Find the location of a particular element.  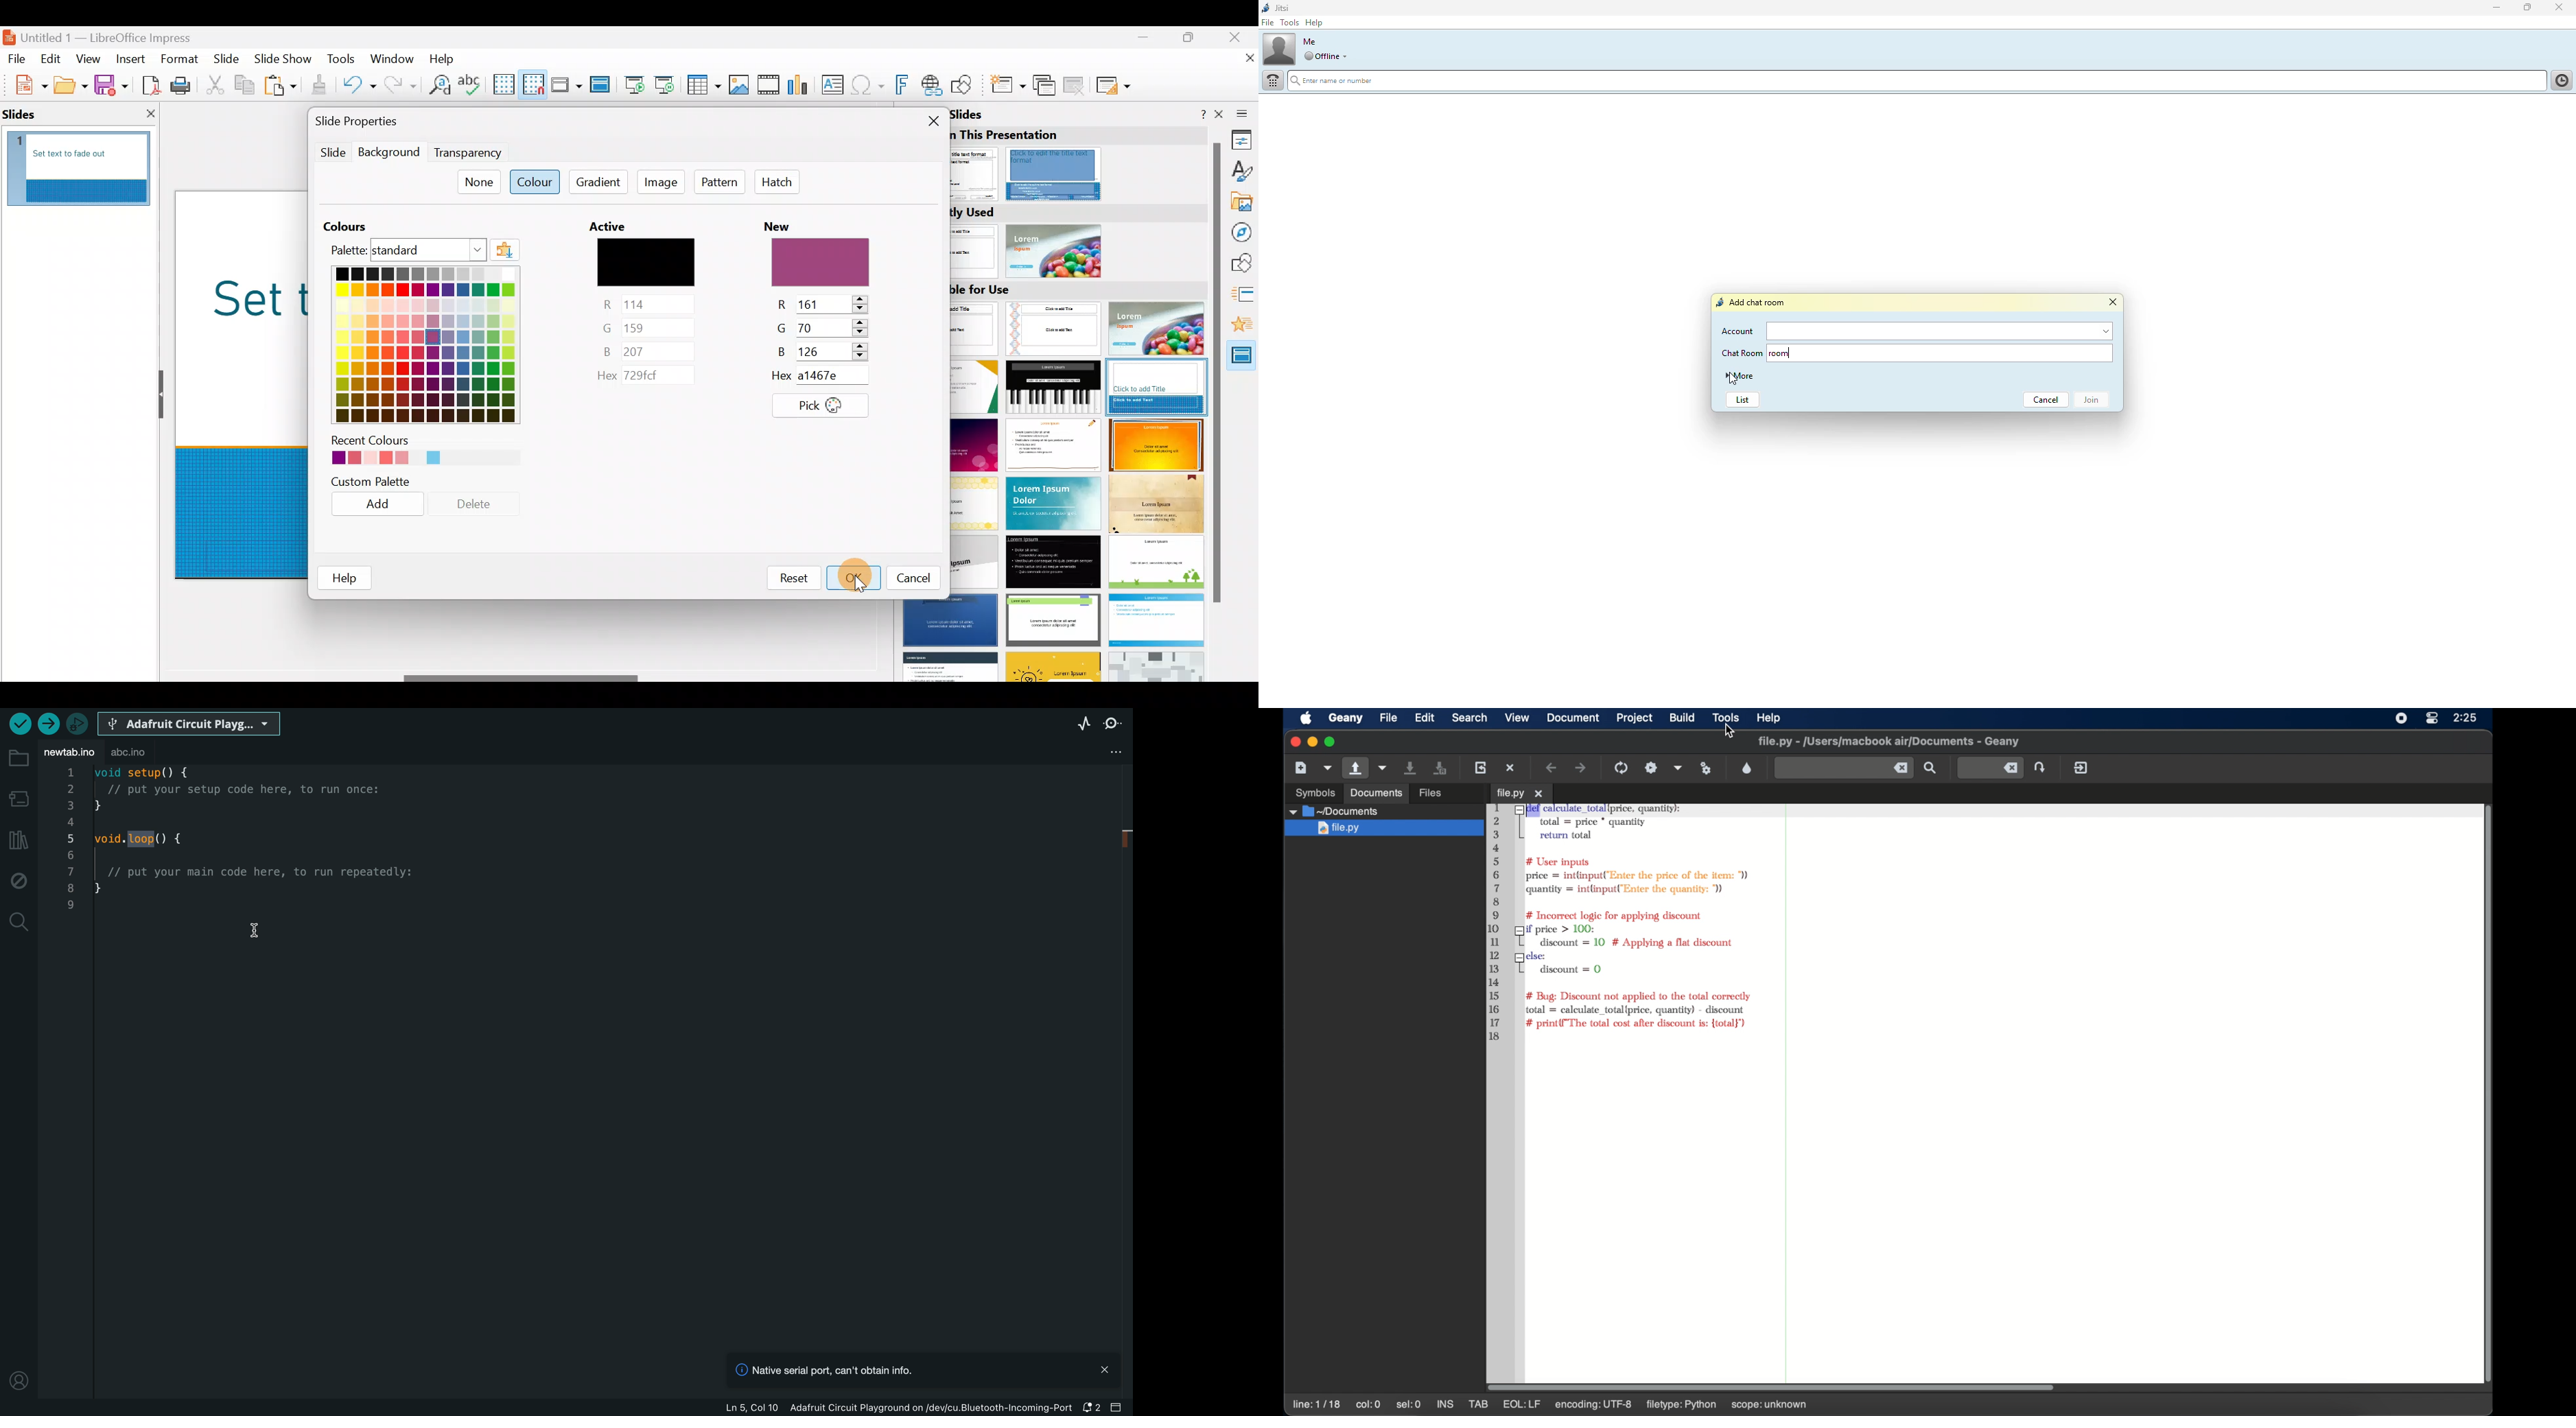

Reset is located at coordinates (791, 576).